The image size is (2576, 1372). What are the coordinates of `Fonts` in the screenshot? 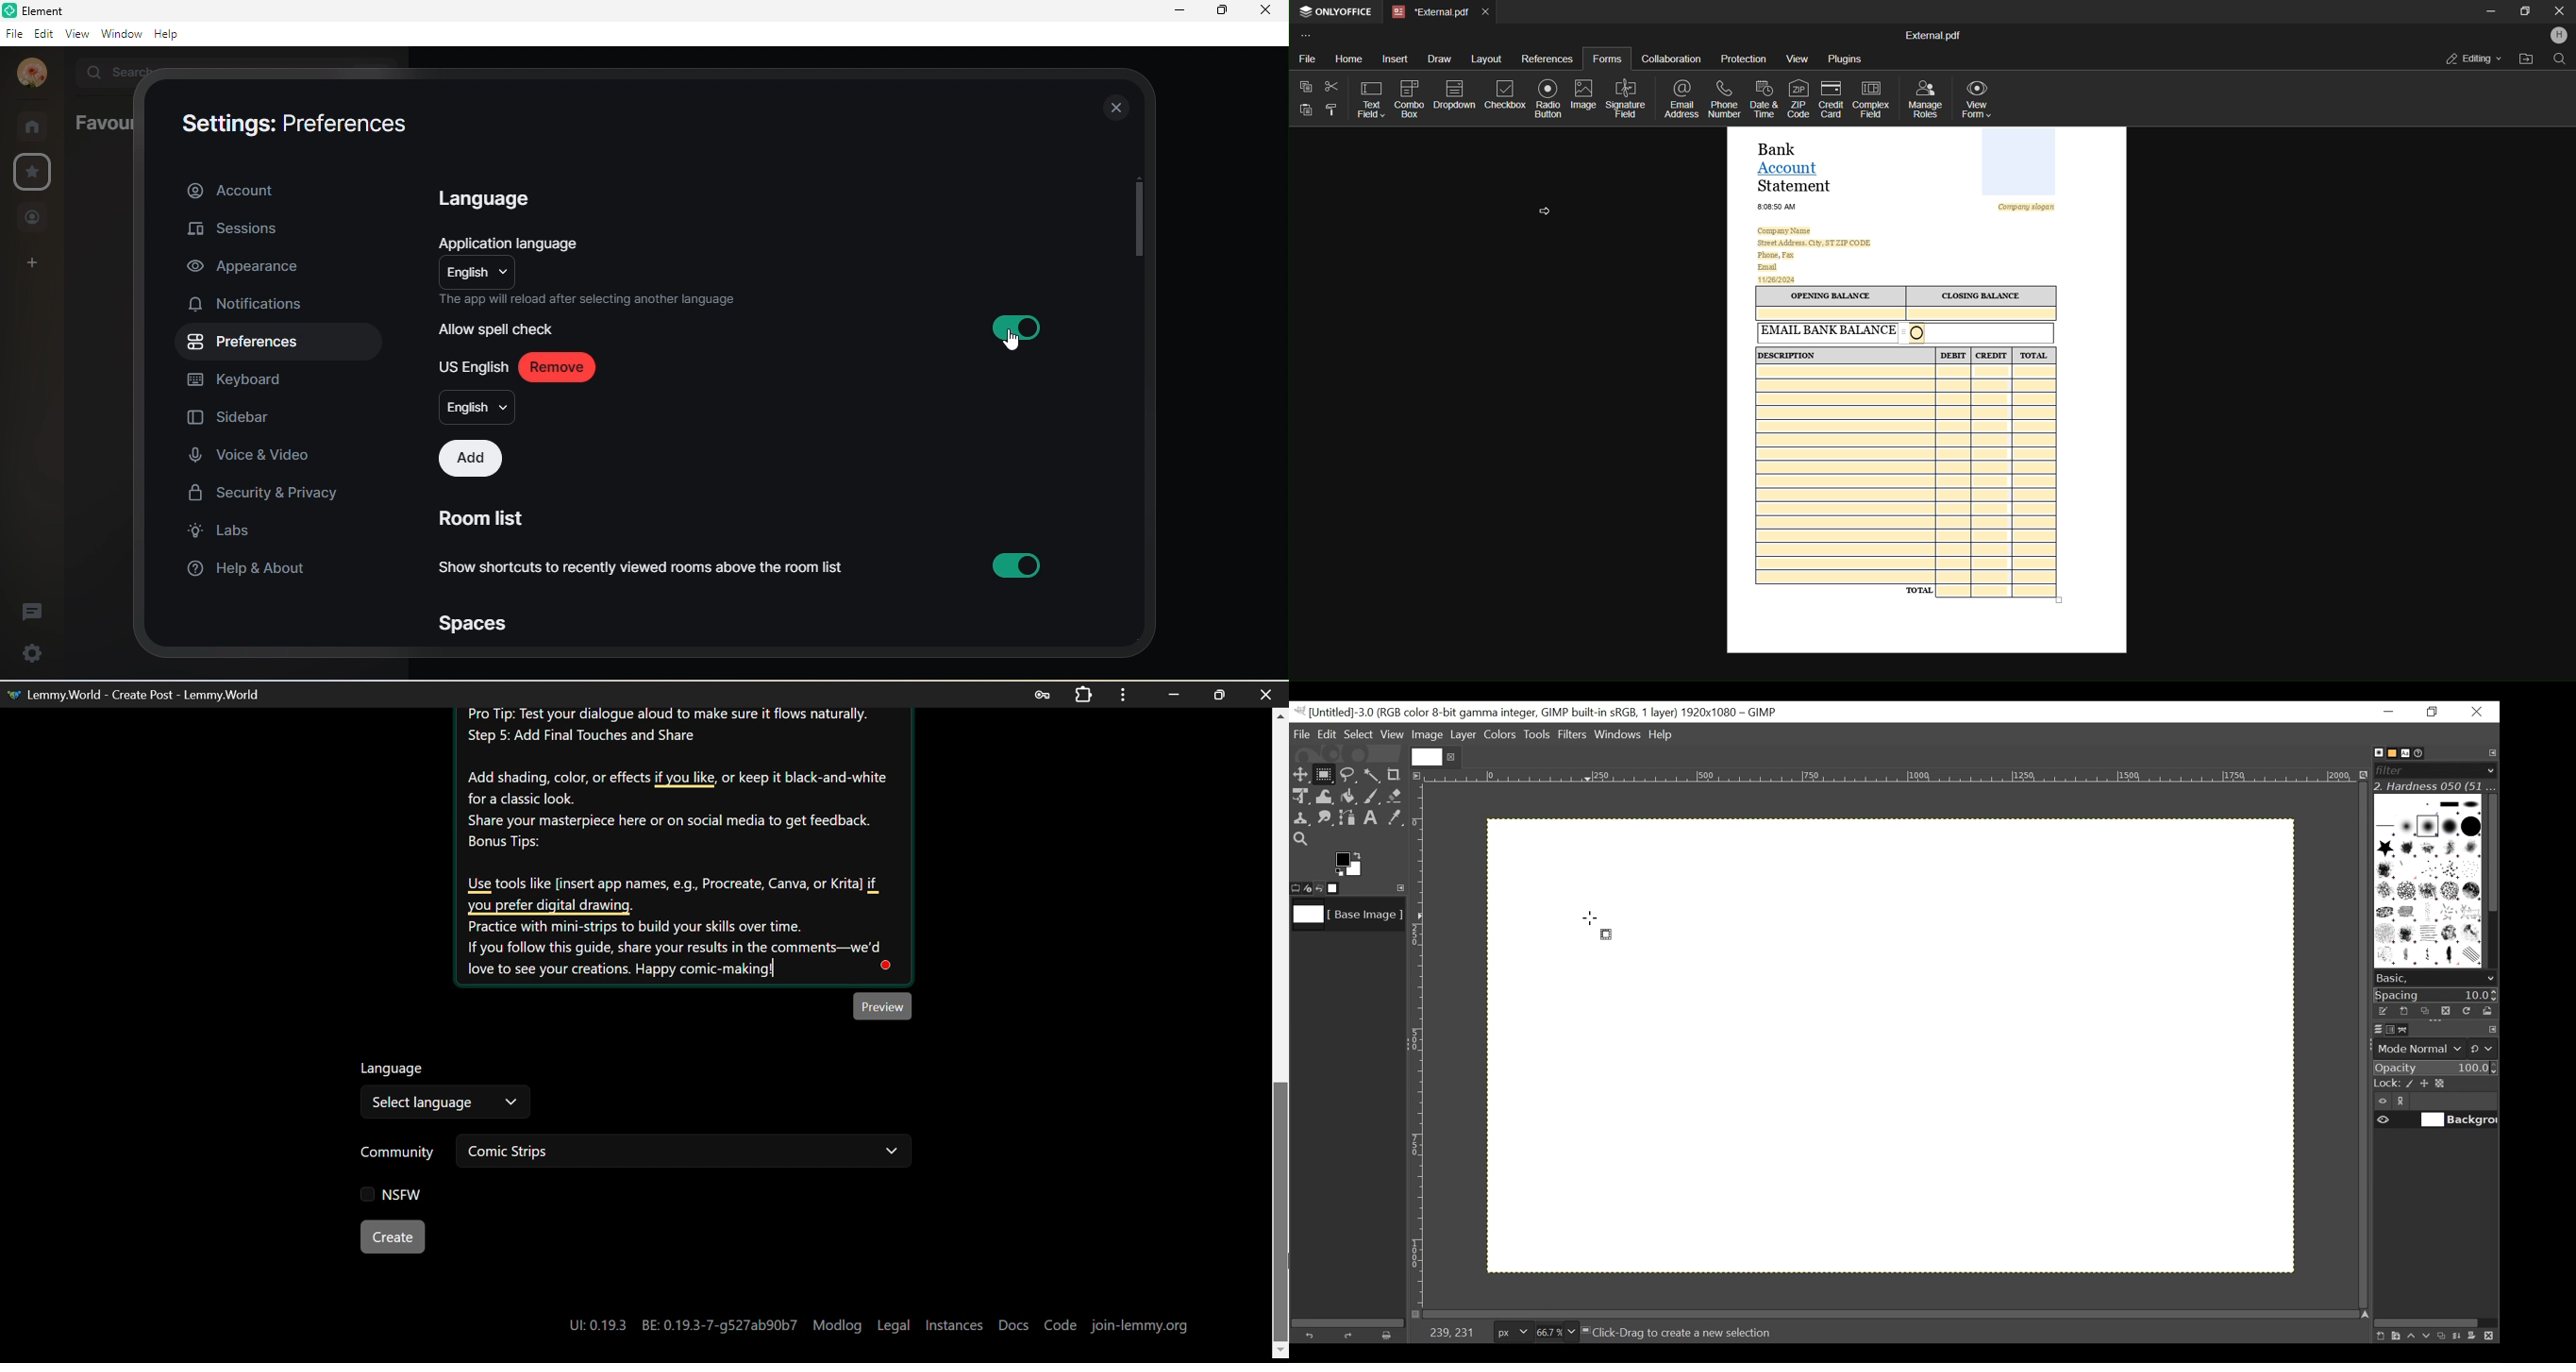 It's located at (2408, 752).